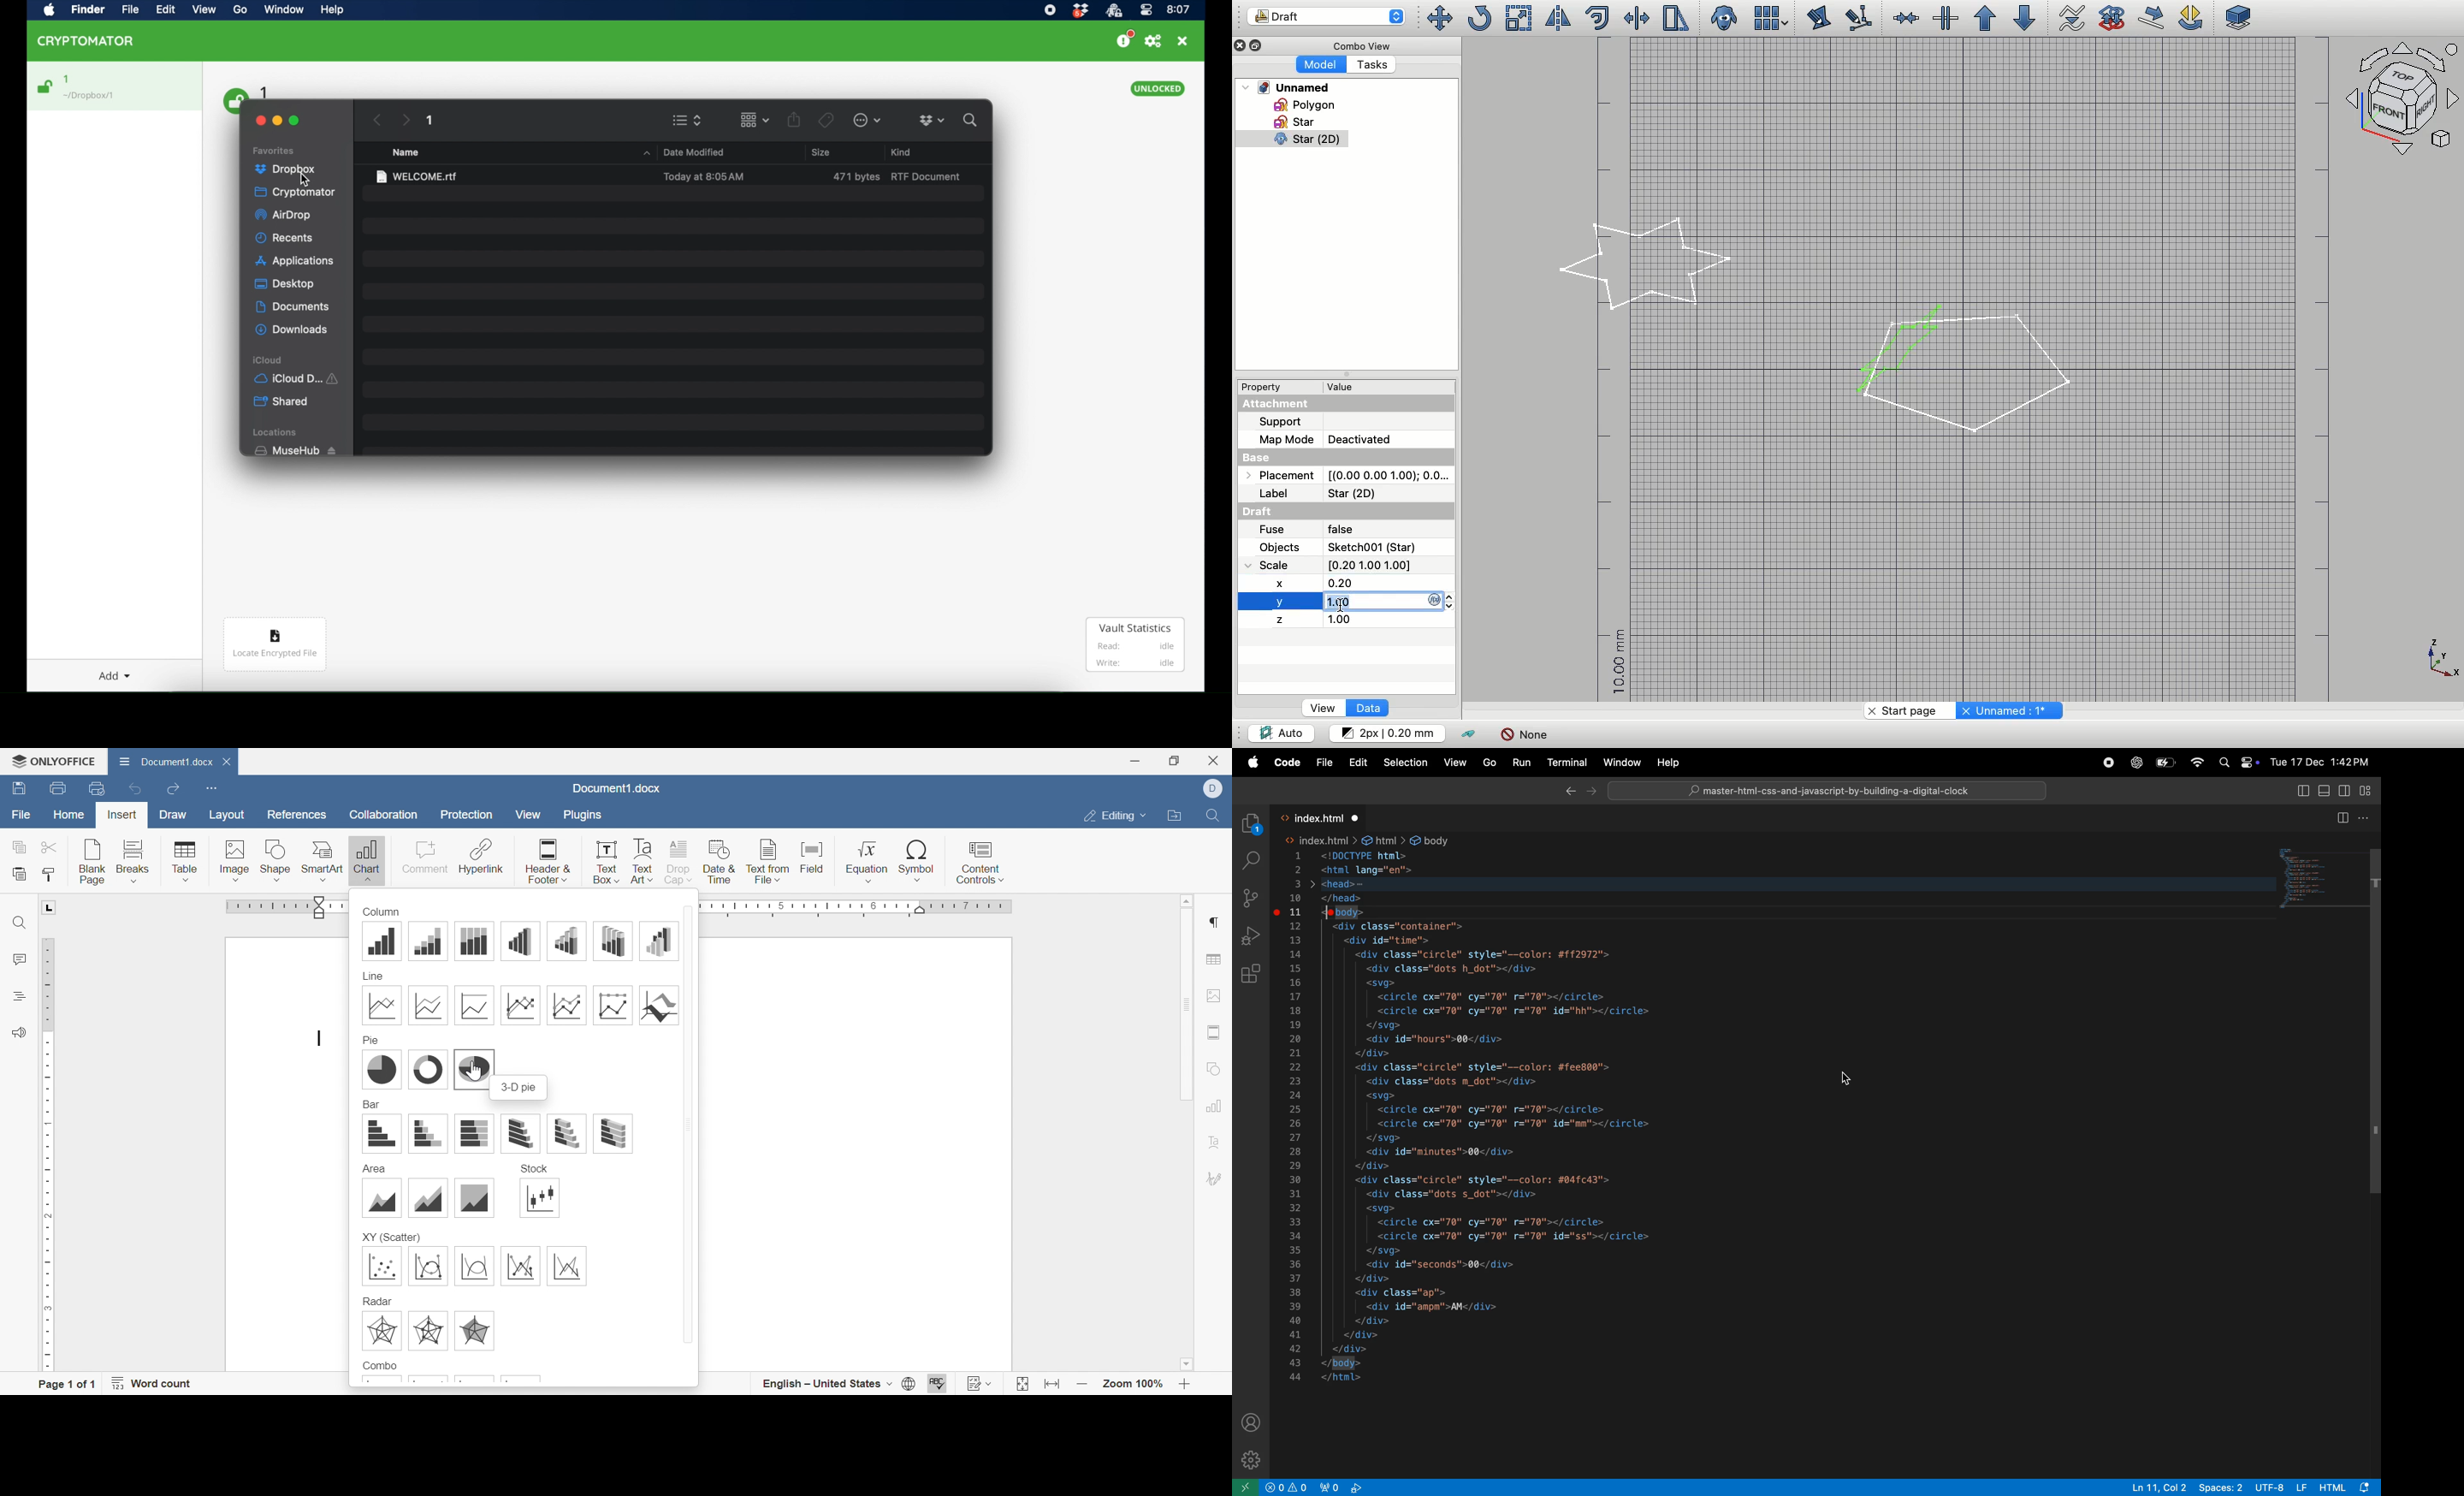 The width and height of the screenshot is (2464, 1512). I want to click on Stacked lines with markers, so click(566, 1005).